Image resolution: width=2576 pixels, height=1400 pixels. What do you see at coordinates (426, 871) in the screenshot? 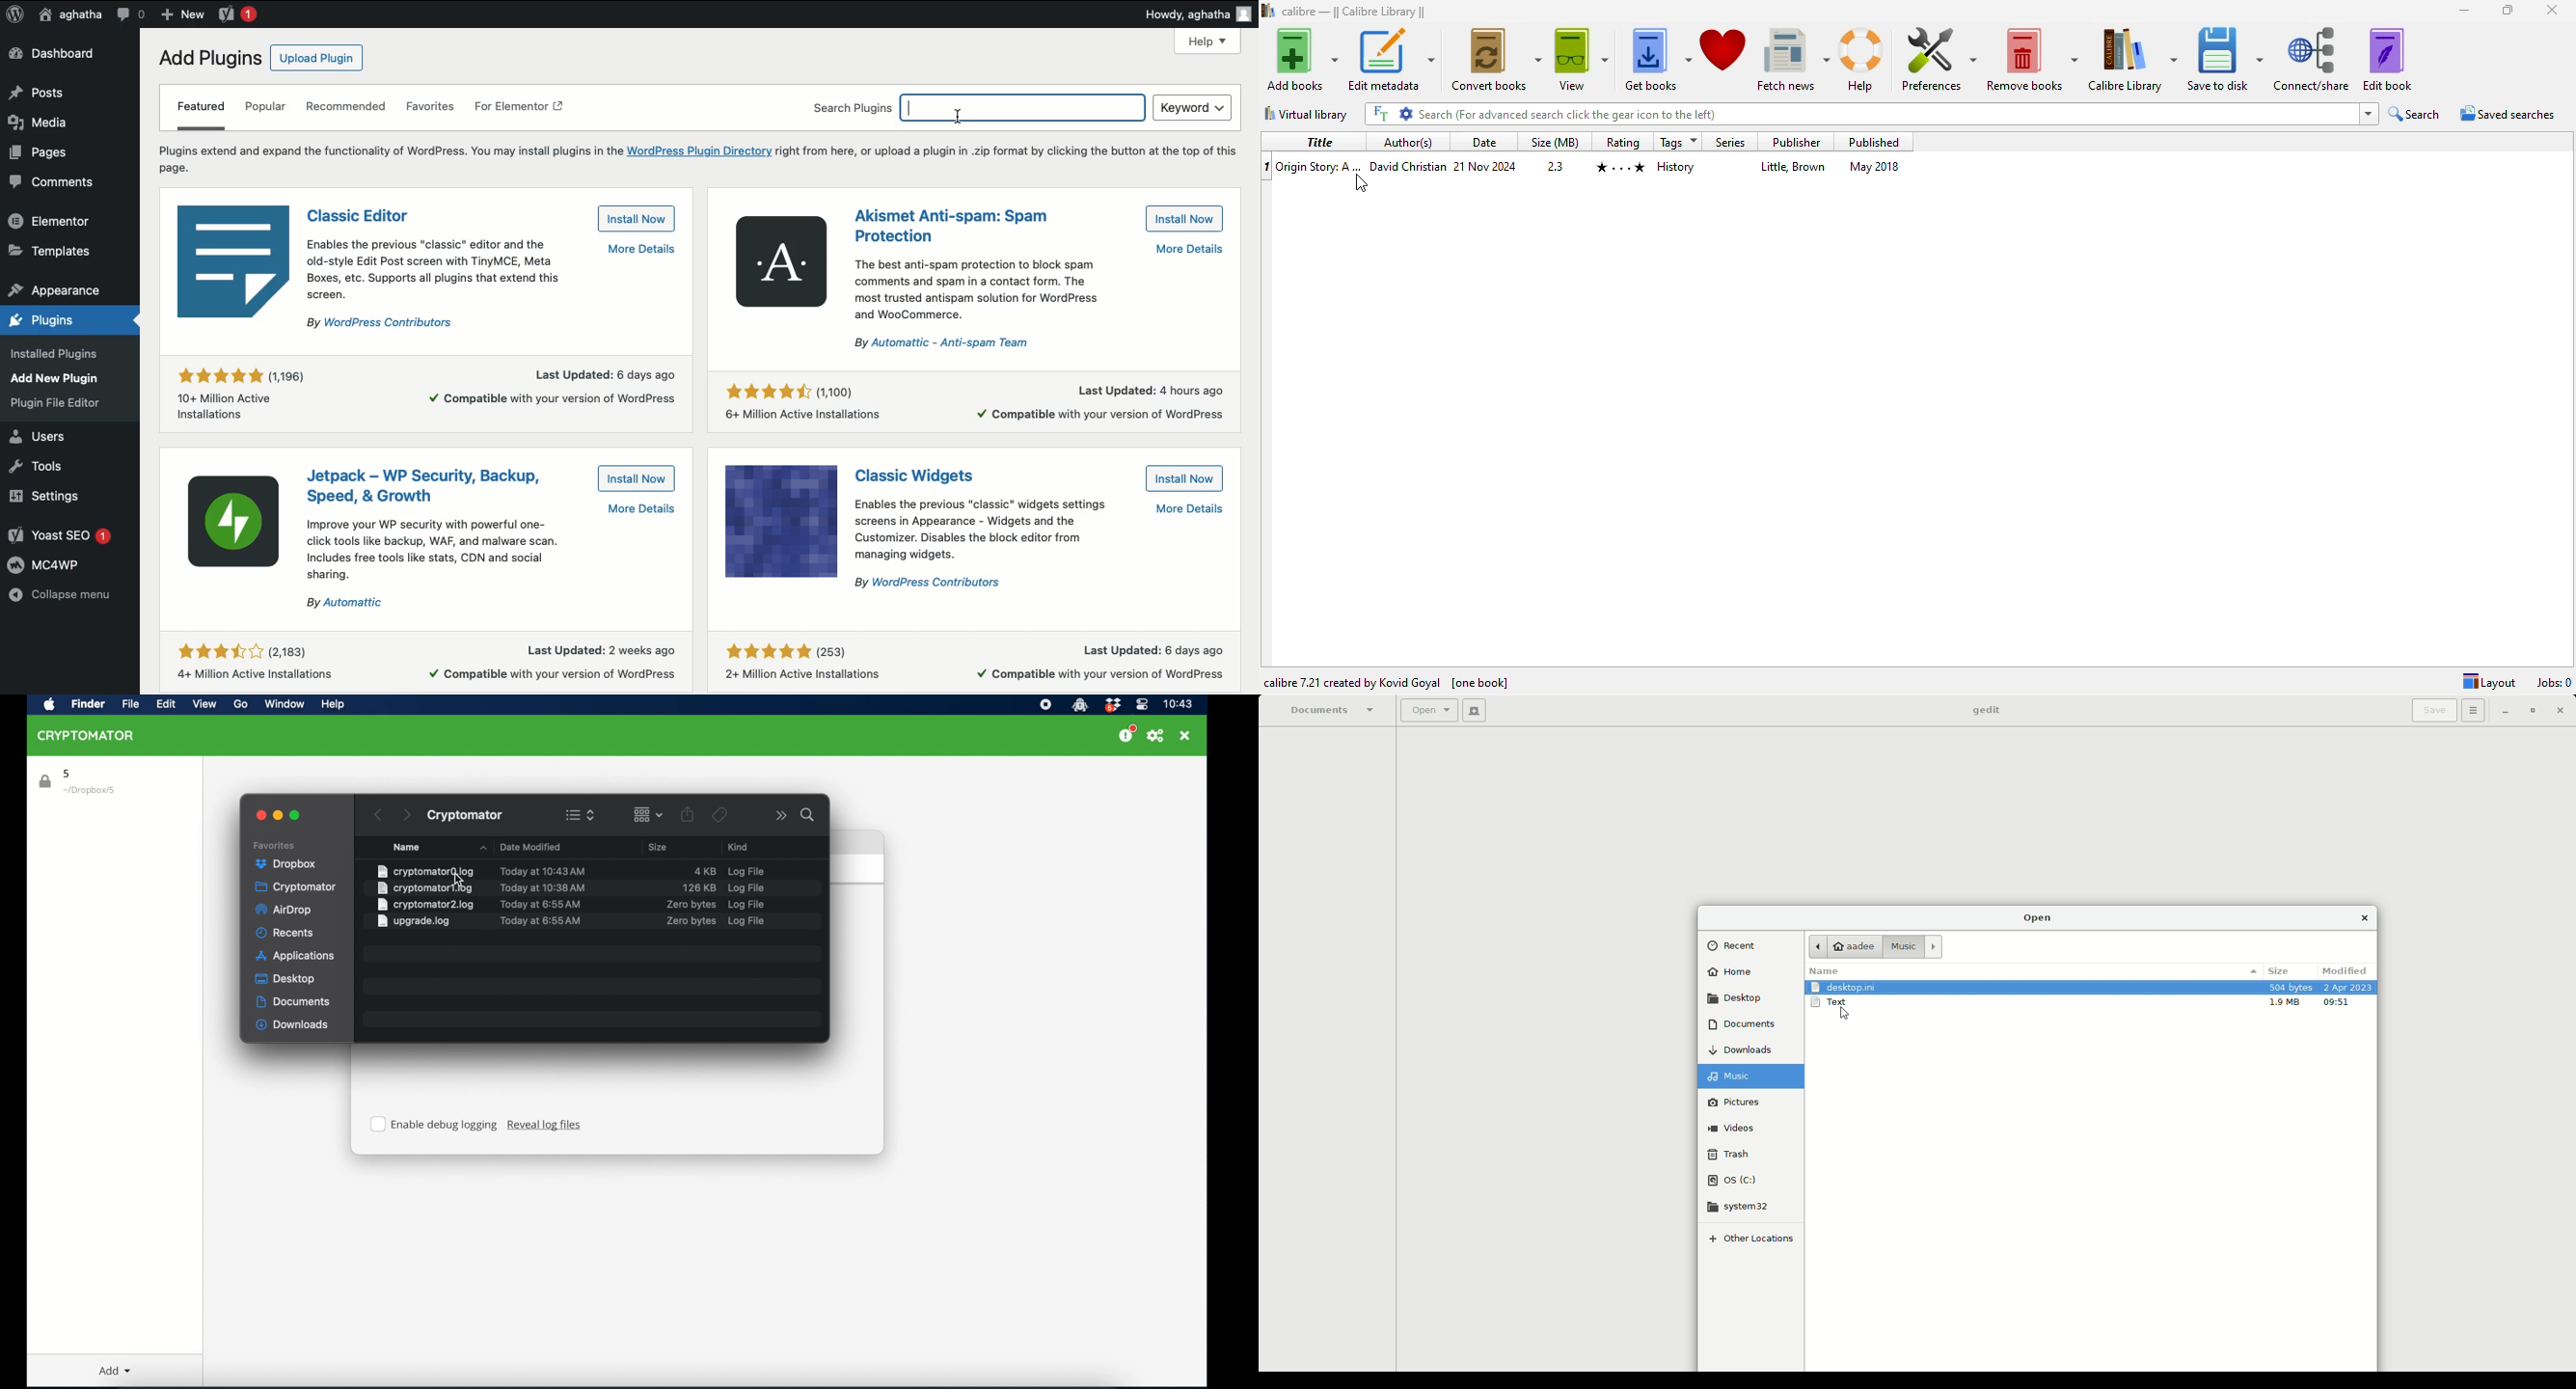
I see `file` at bounding box center [426, 871].